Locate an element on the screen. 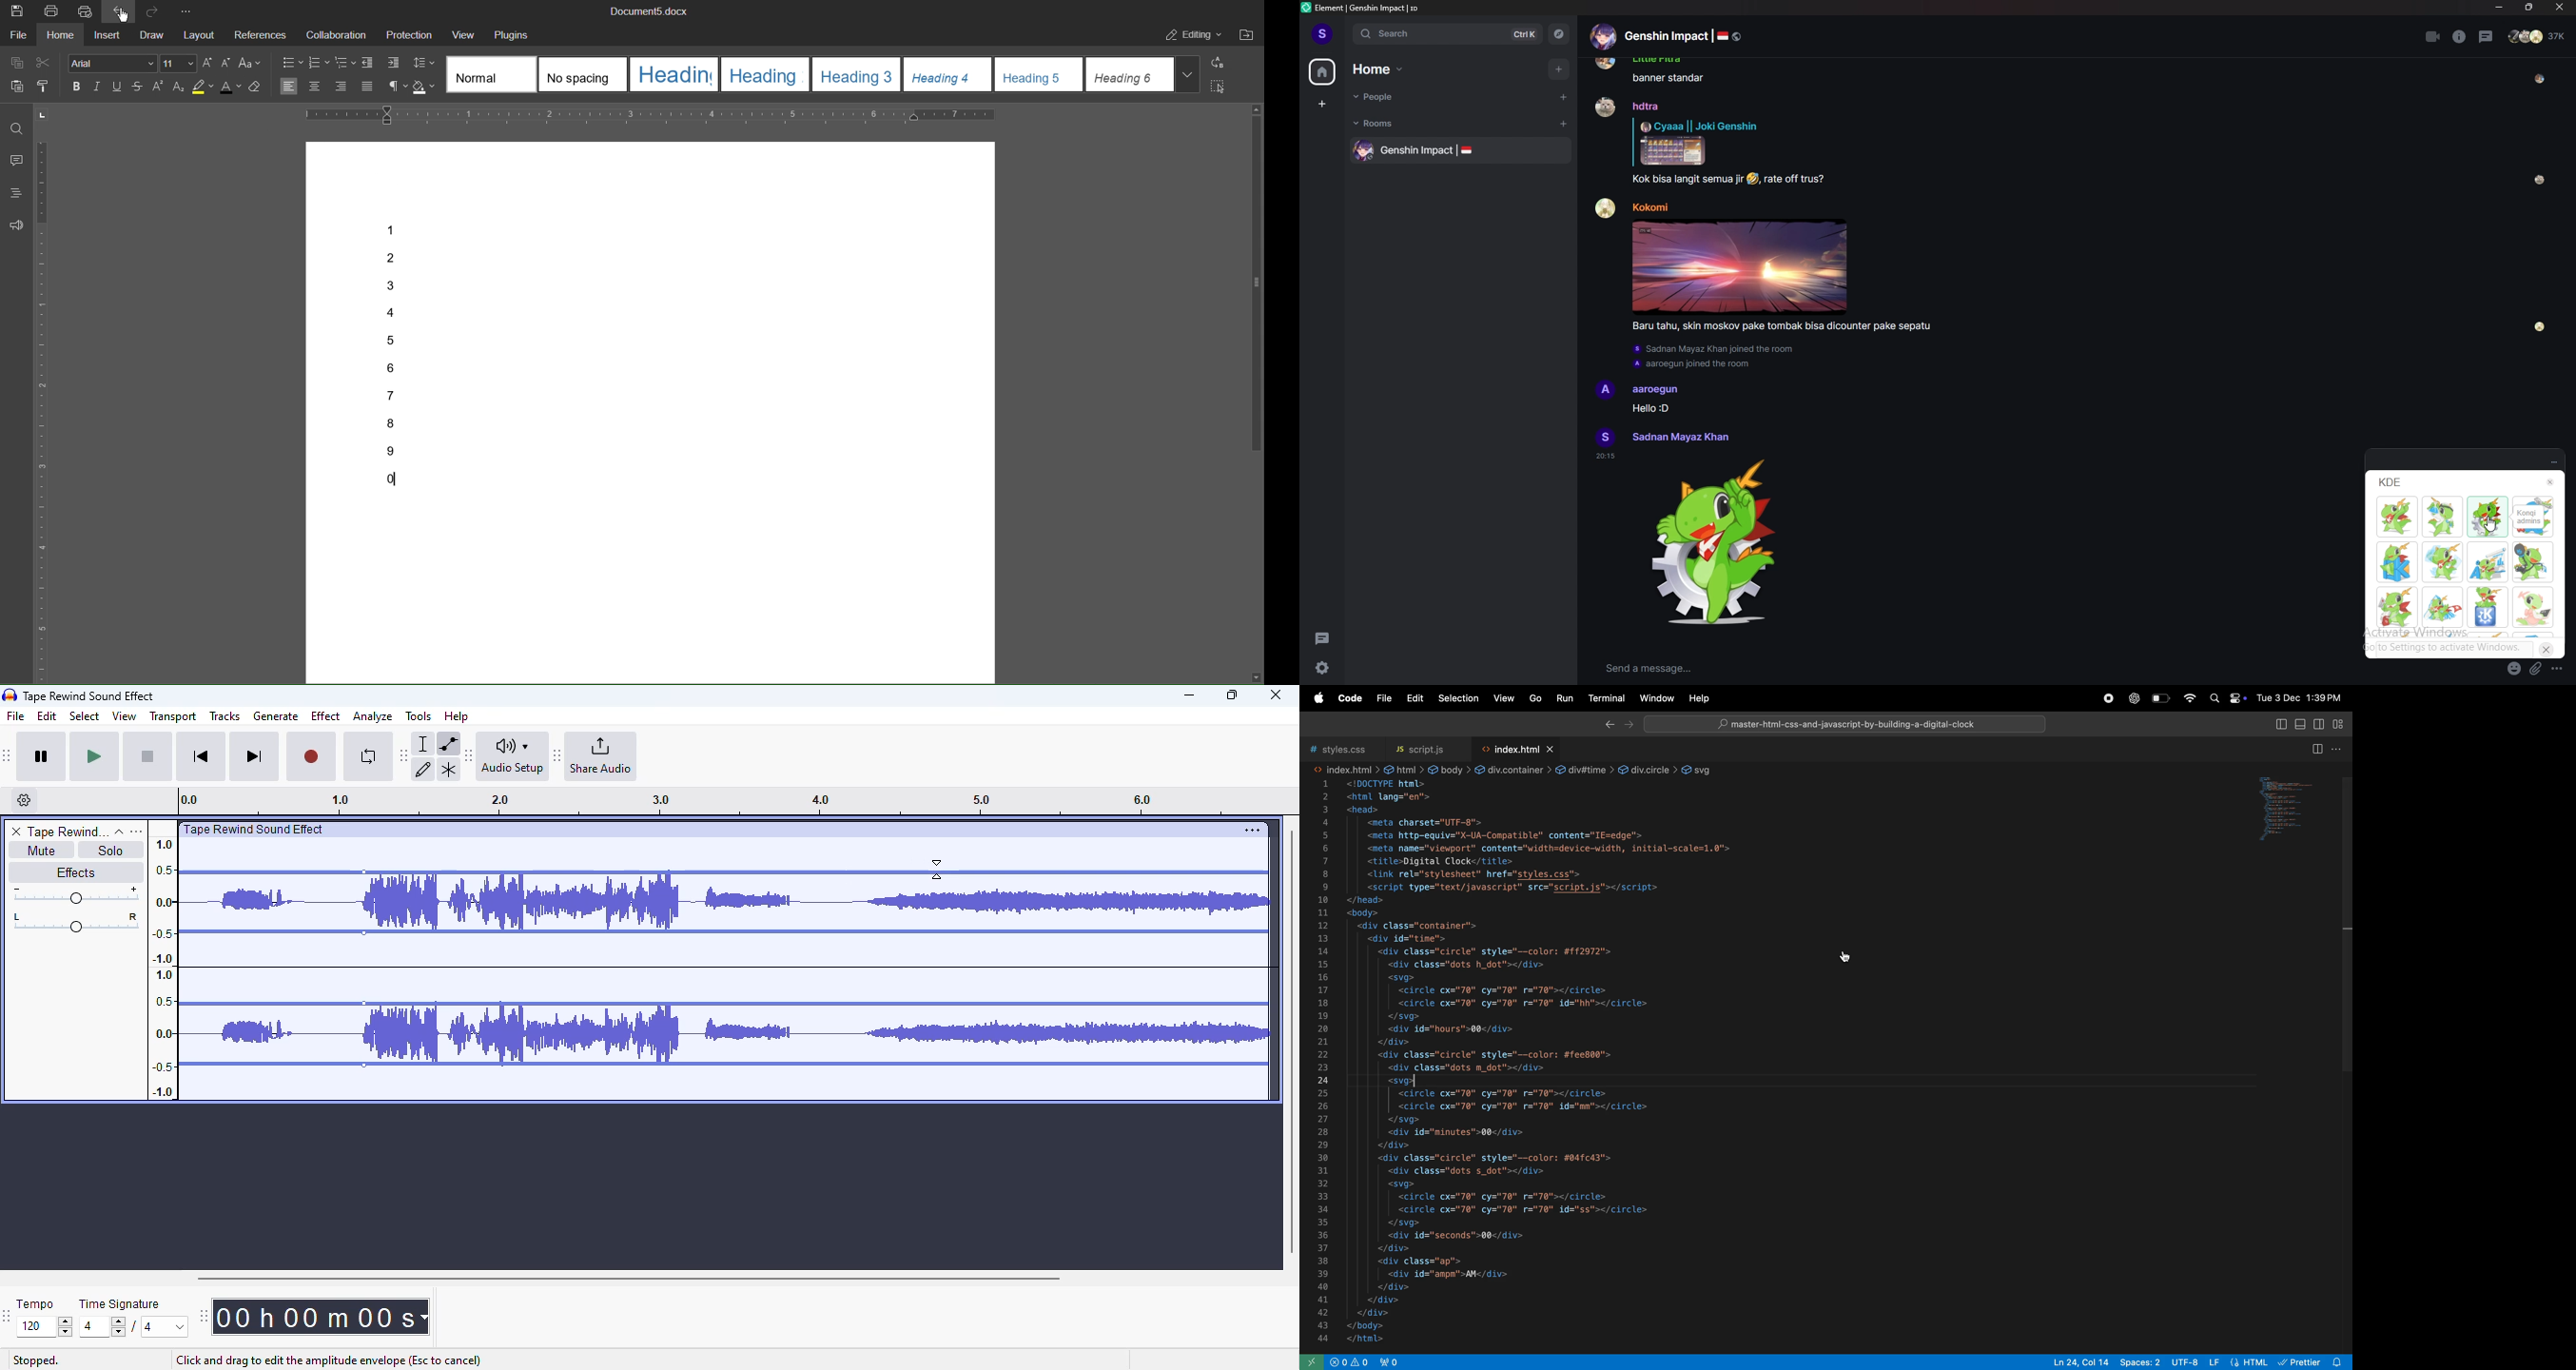 The image size is (2576, 1372). options is located at coordinates (2554, 463).